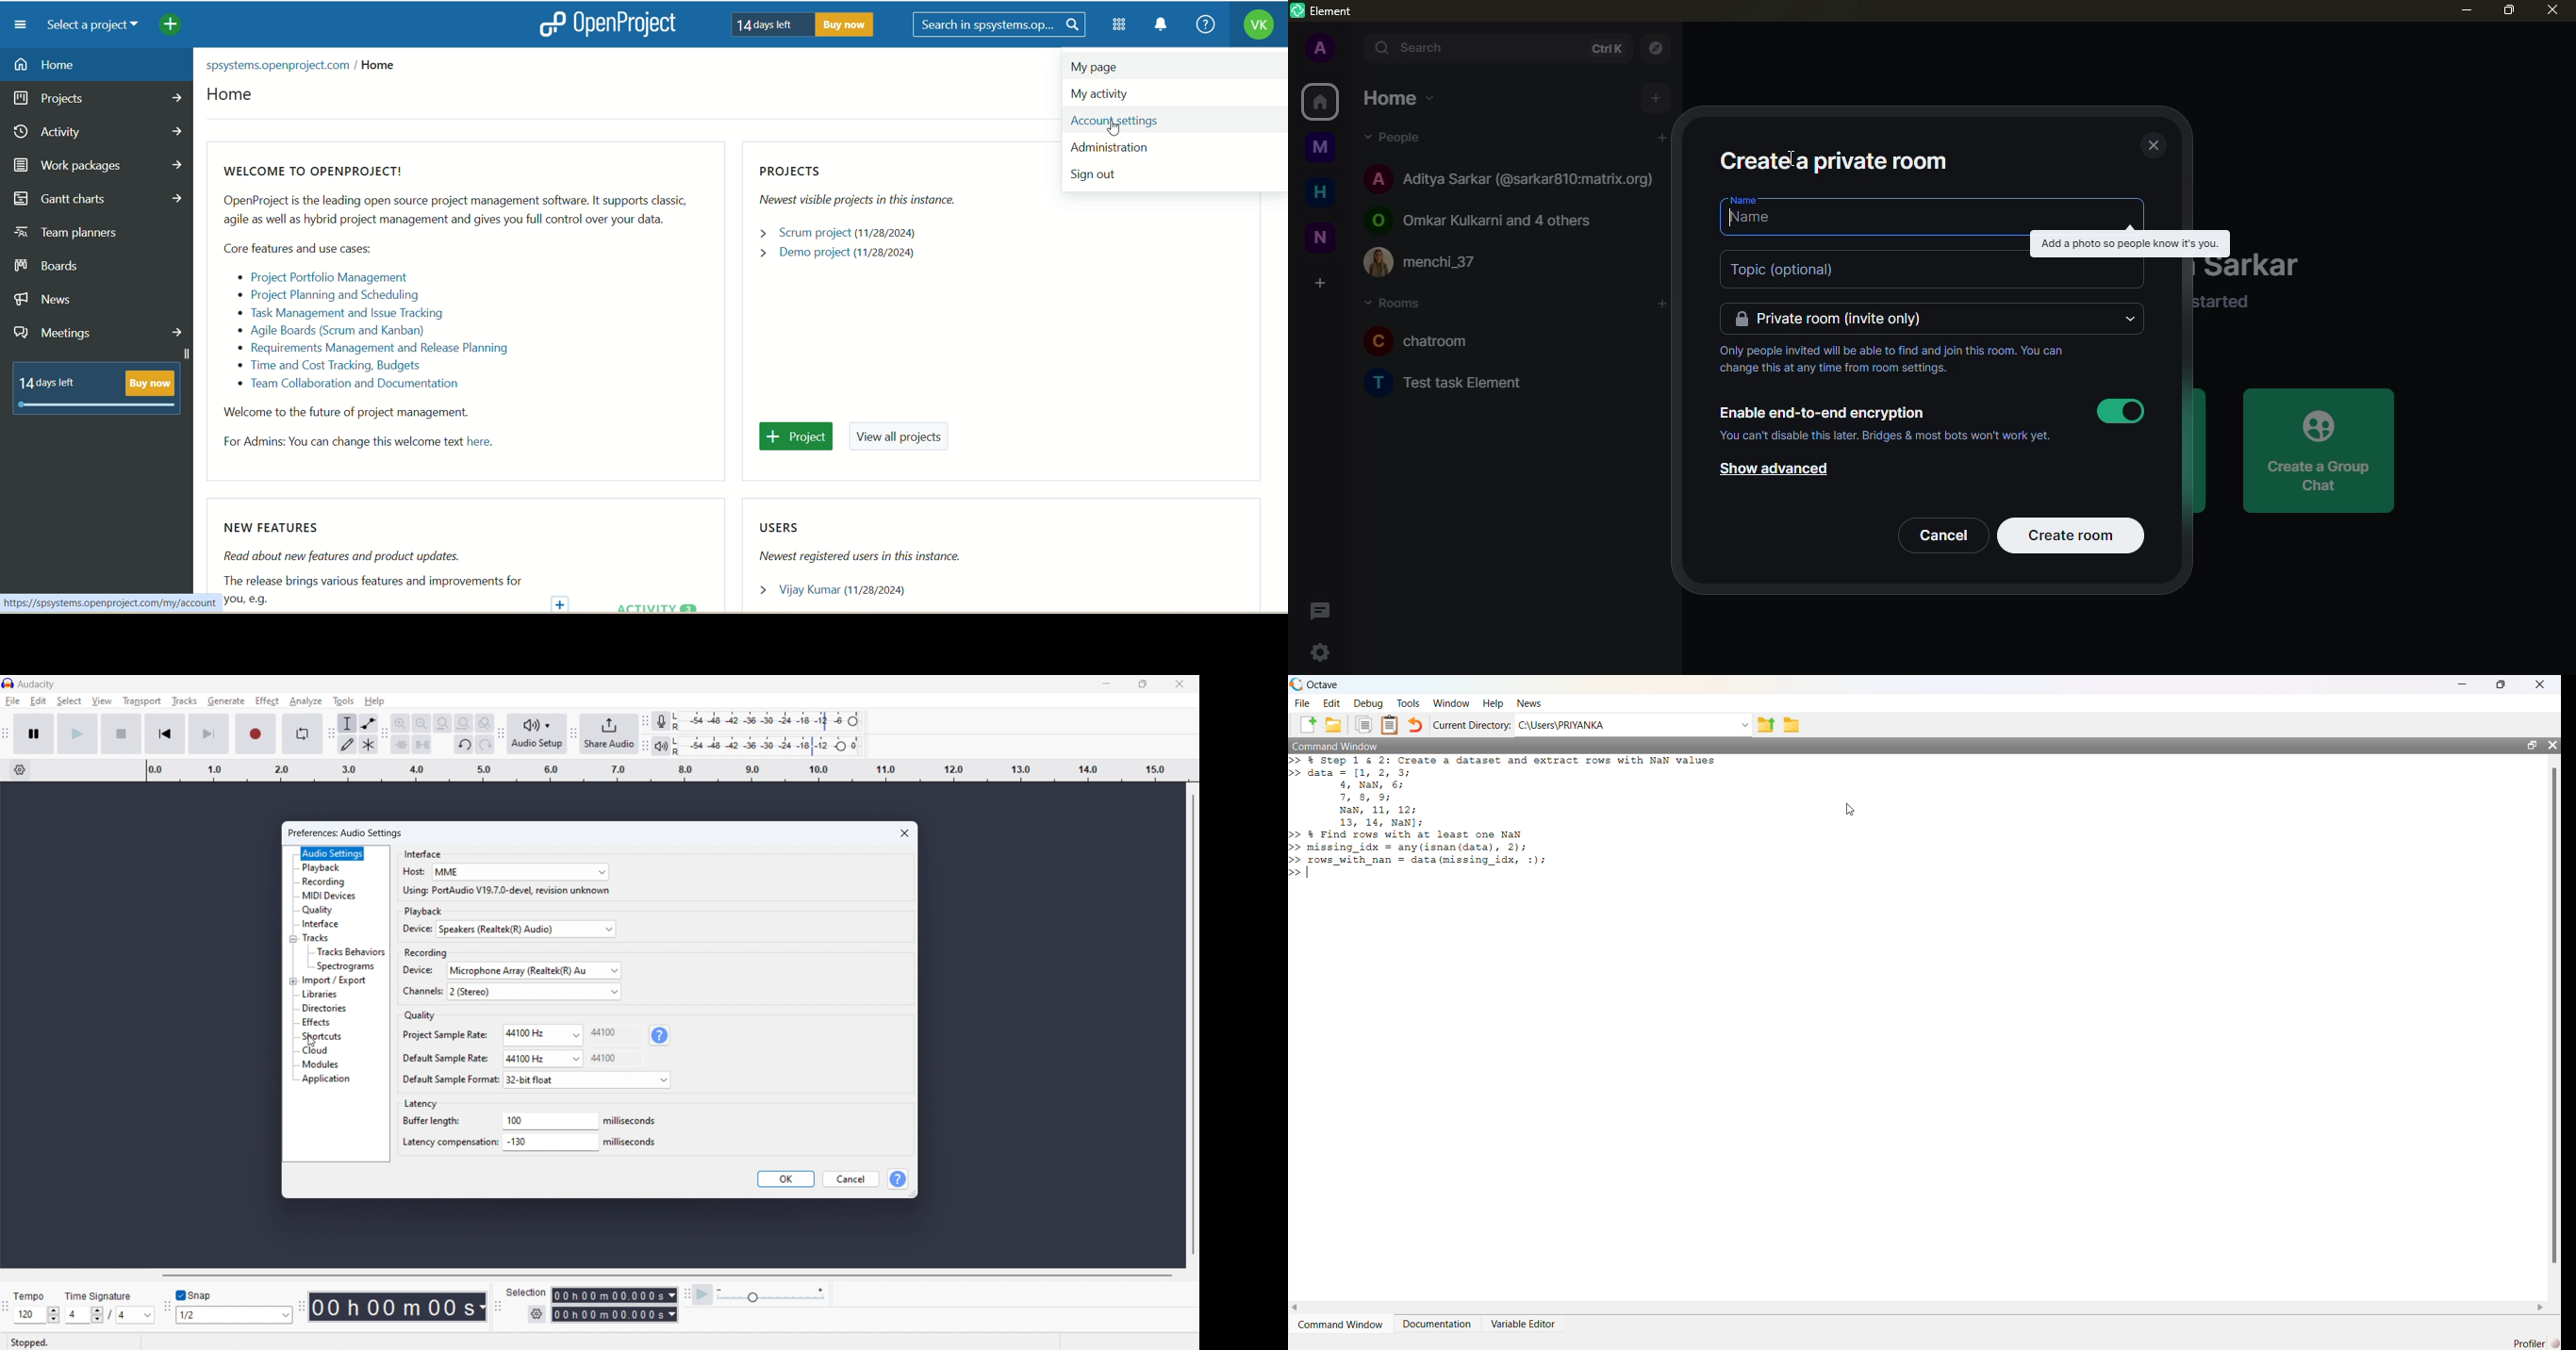  What do you see at coordinates (100, 164) in the screenshot?
I see `work packages` at bounding box center [100, 164].